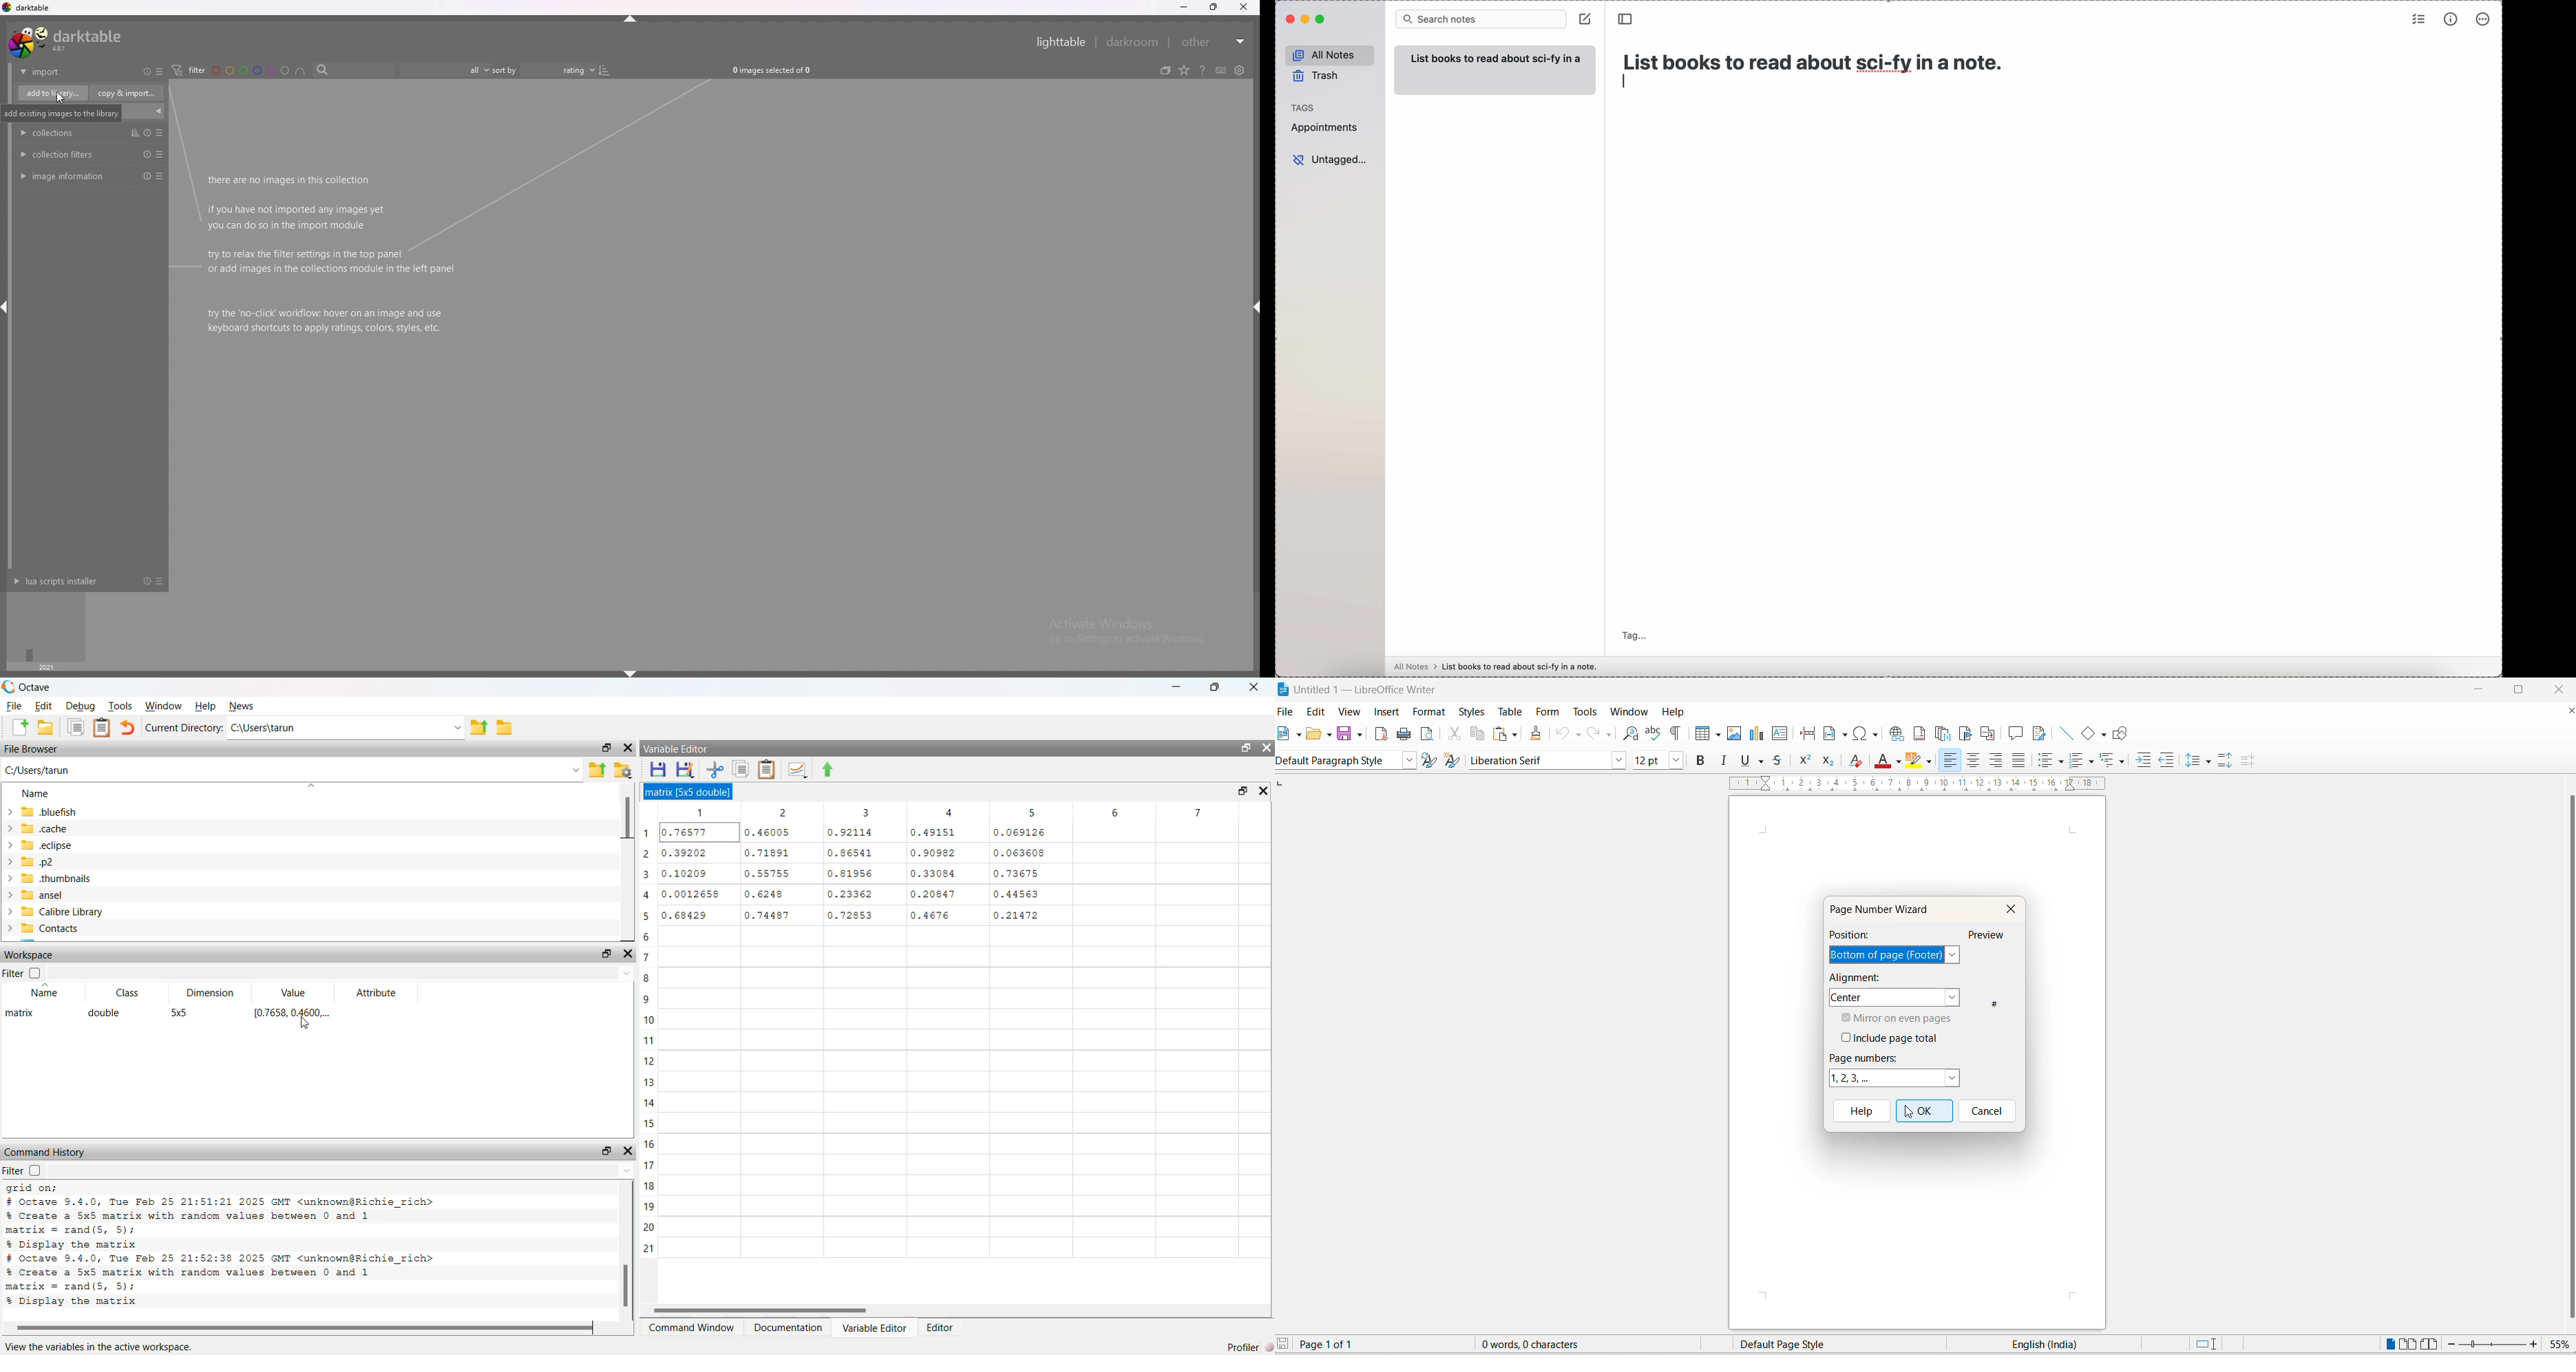 The width and height of the screenshot is (2576, 1372). I want to click on open , so click(1313, 736).